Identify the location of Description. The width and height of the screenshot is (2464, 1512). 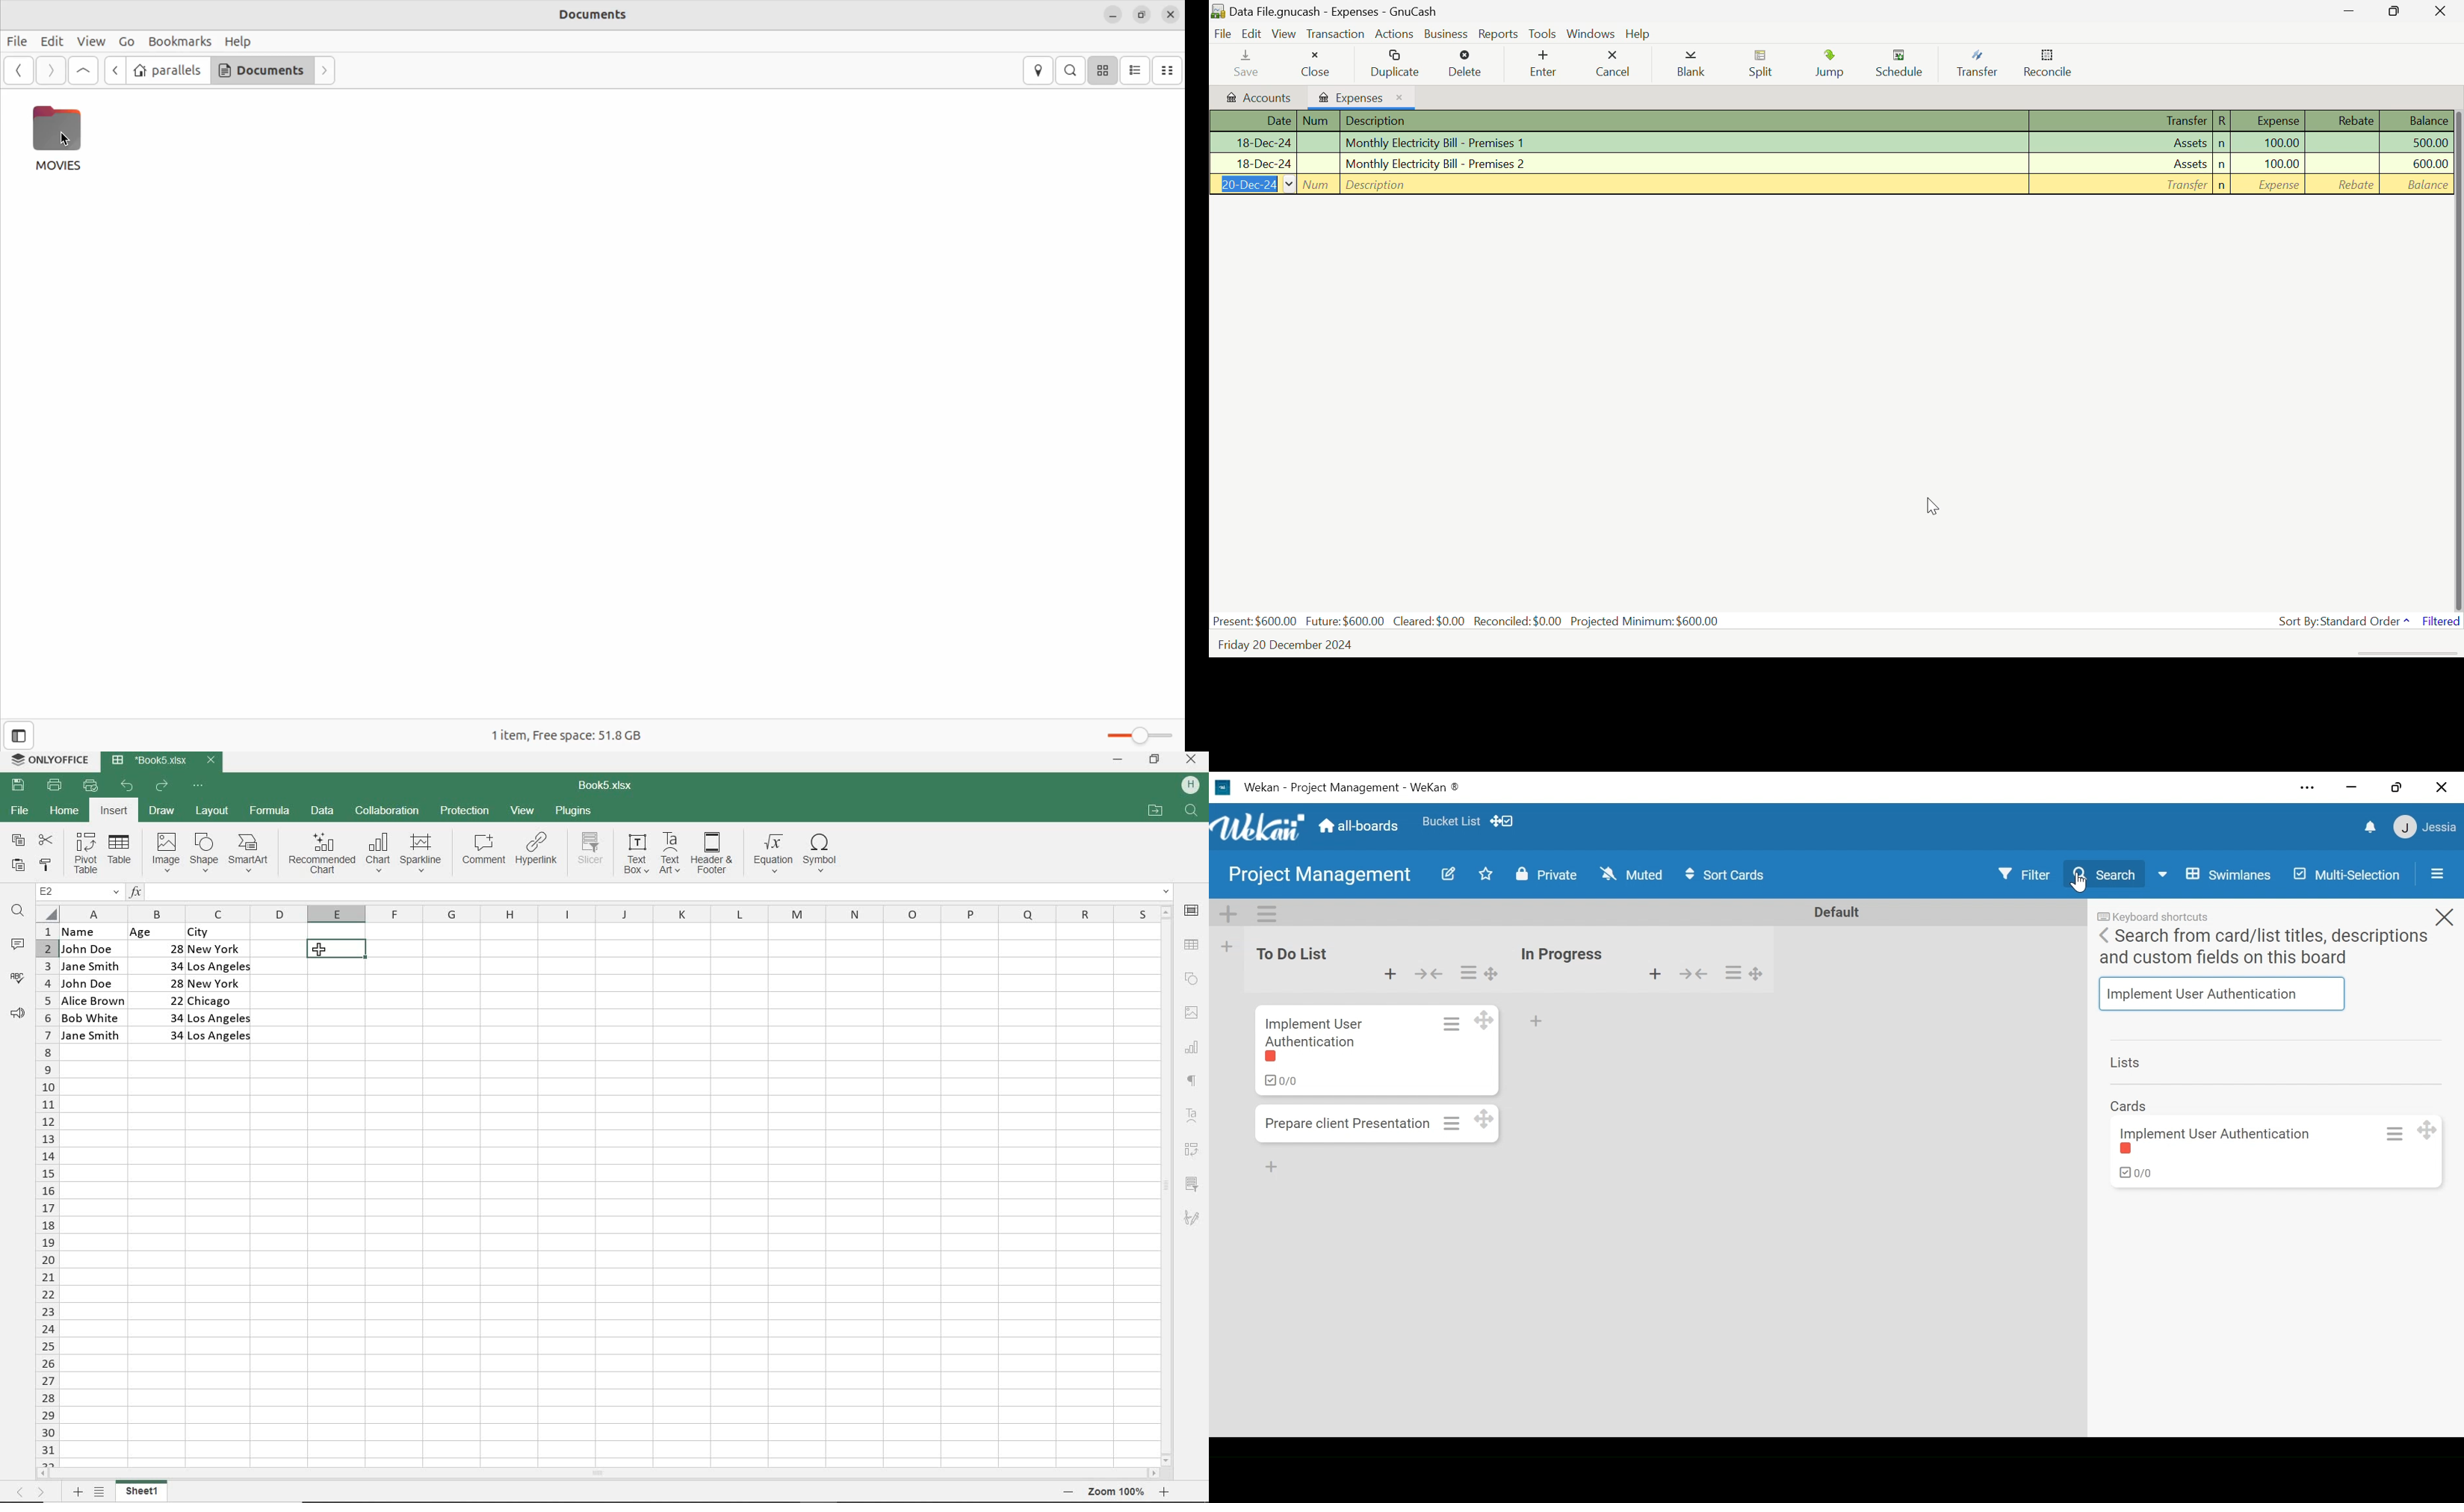
(1684, 182).